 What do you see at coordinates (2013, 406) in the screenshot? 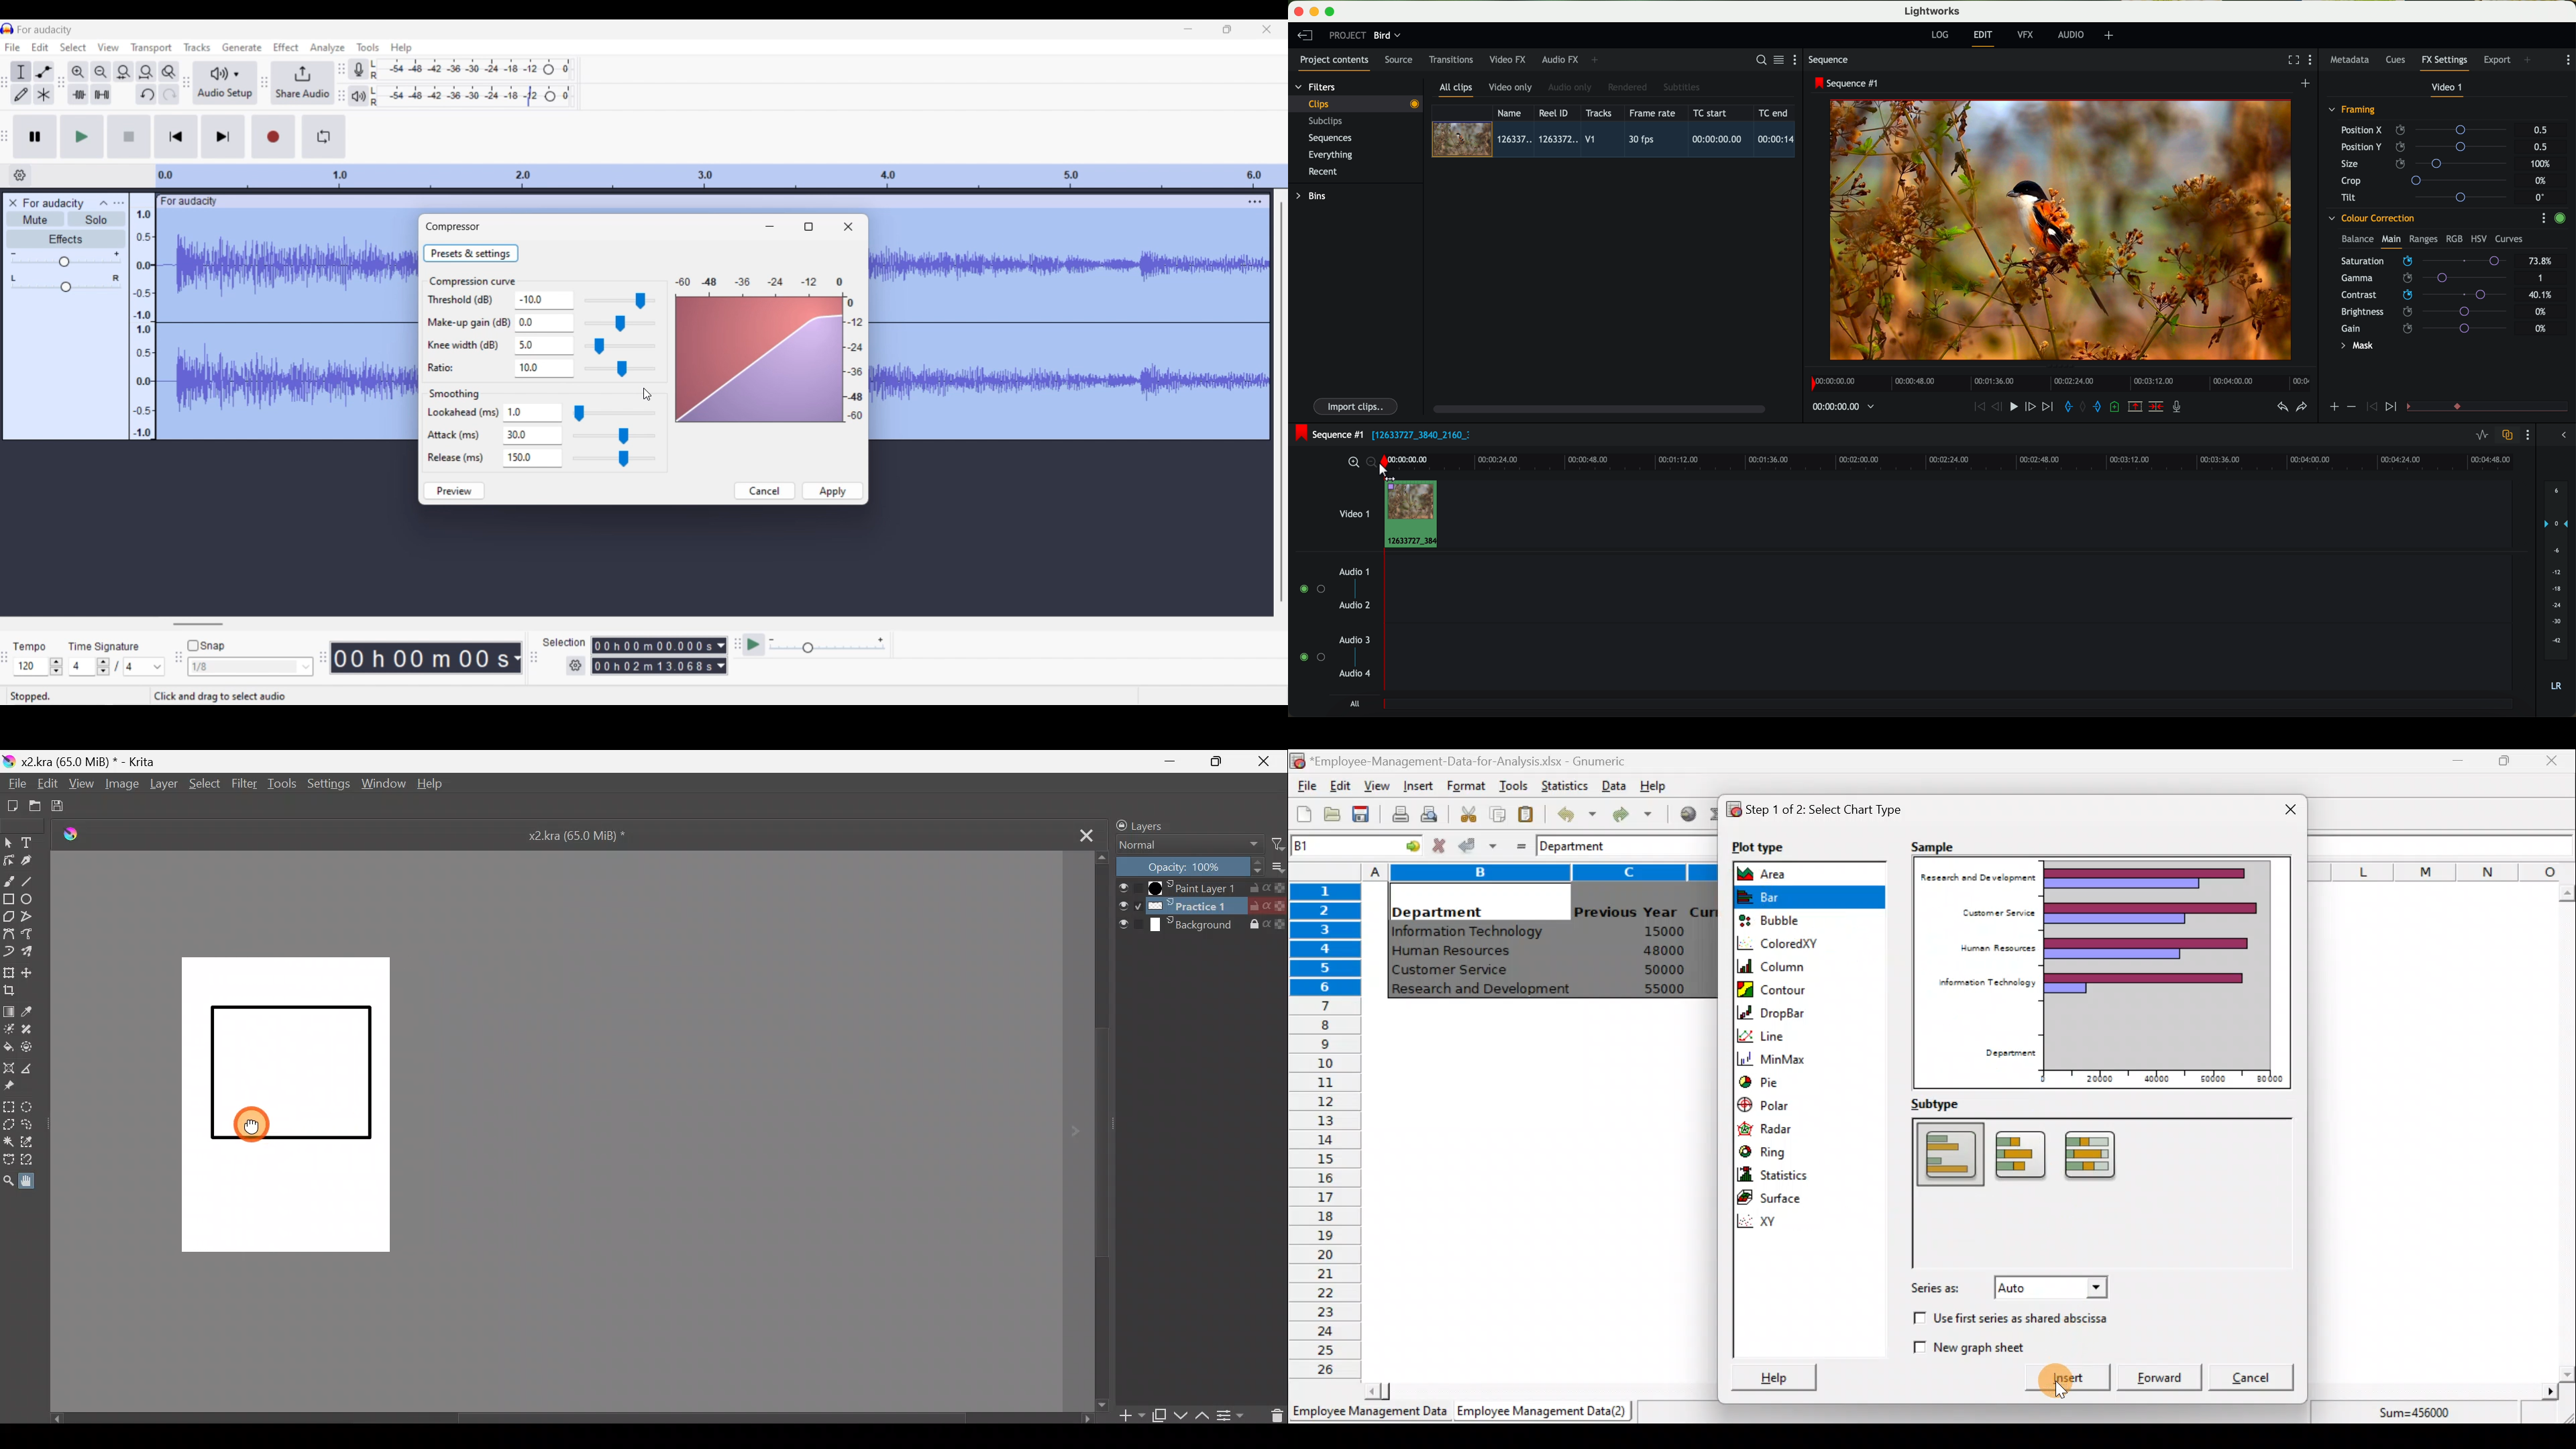
I see `play` at bounding box center [2013, 406].